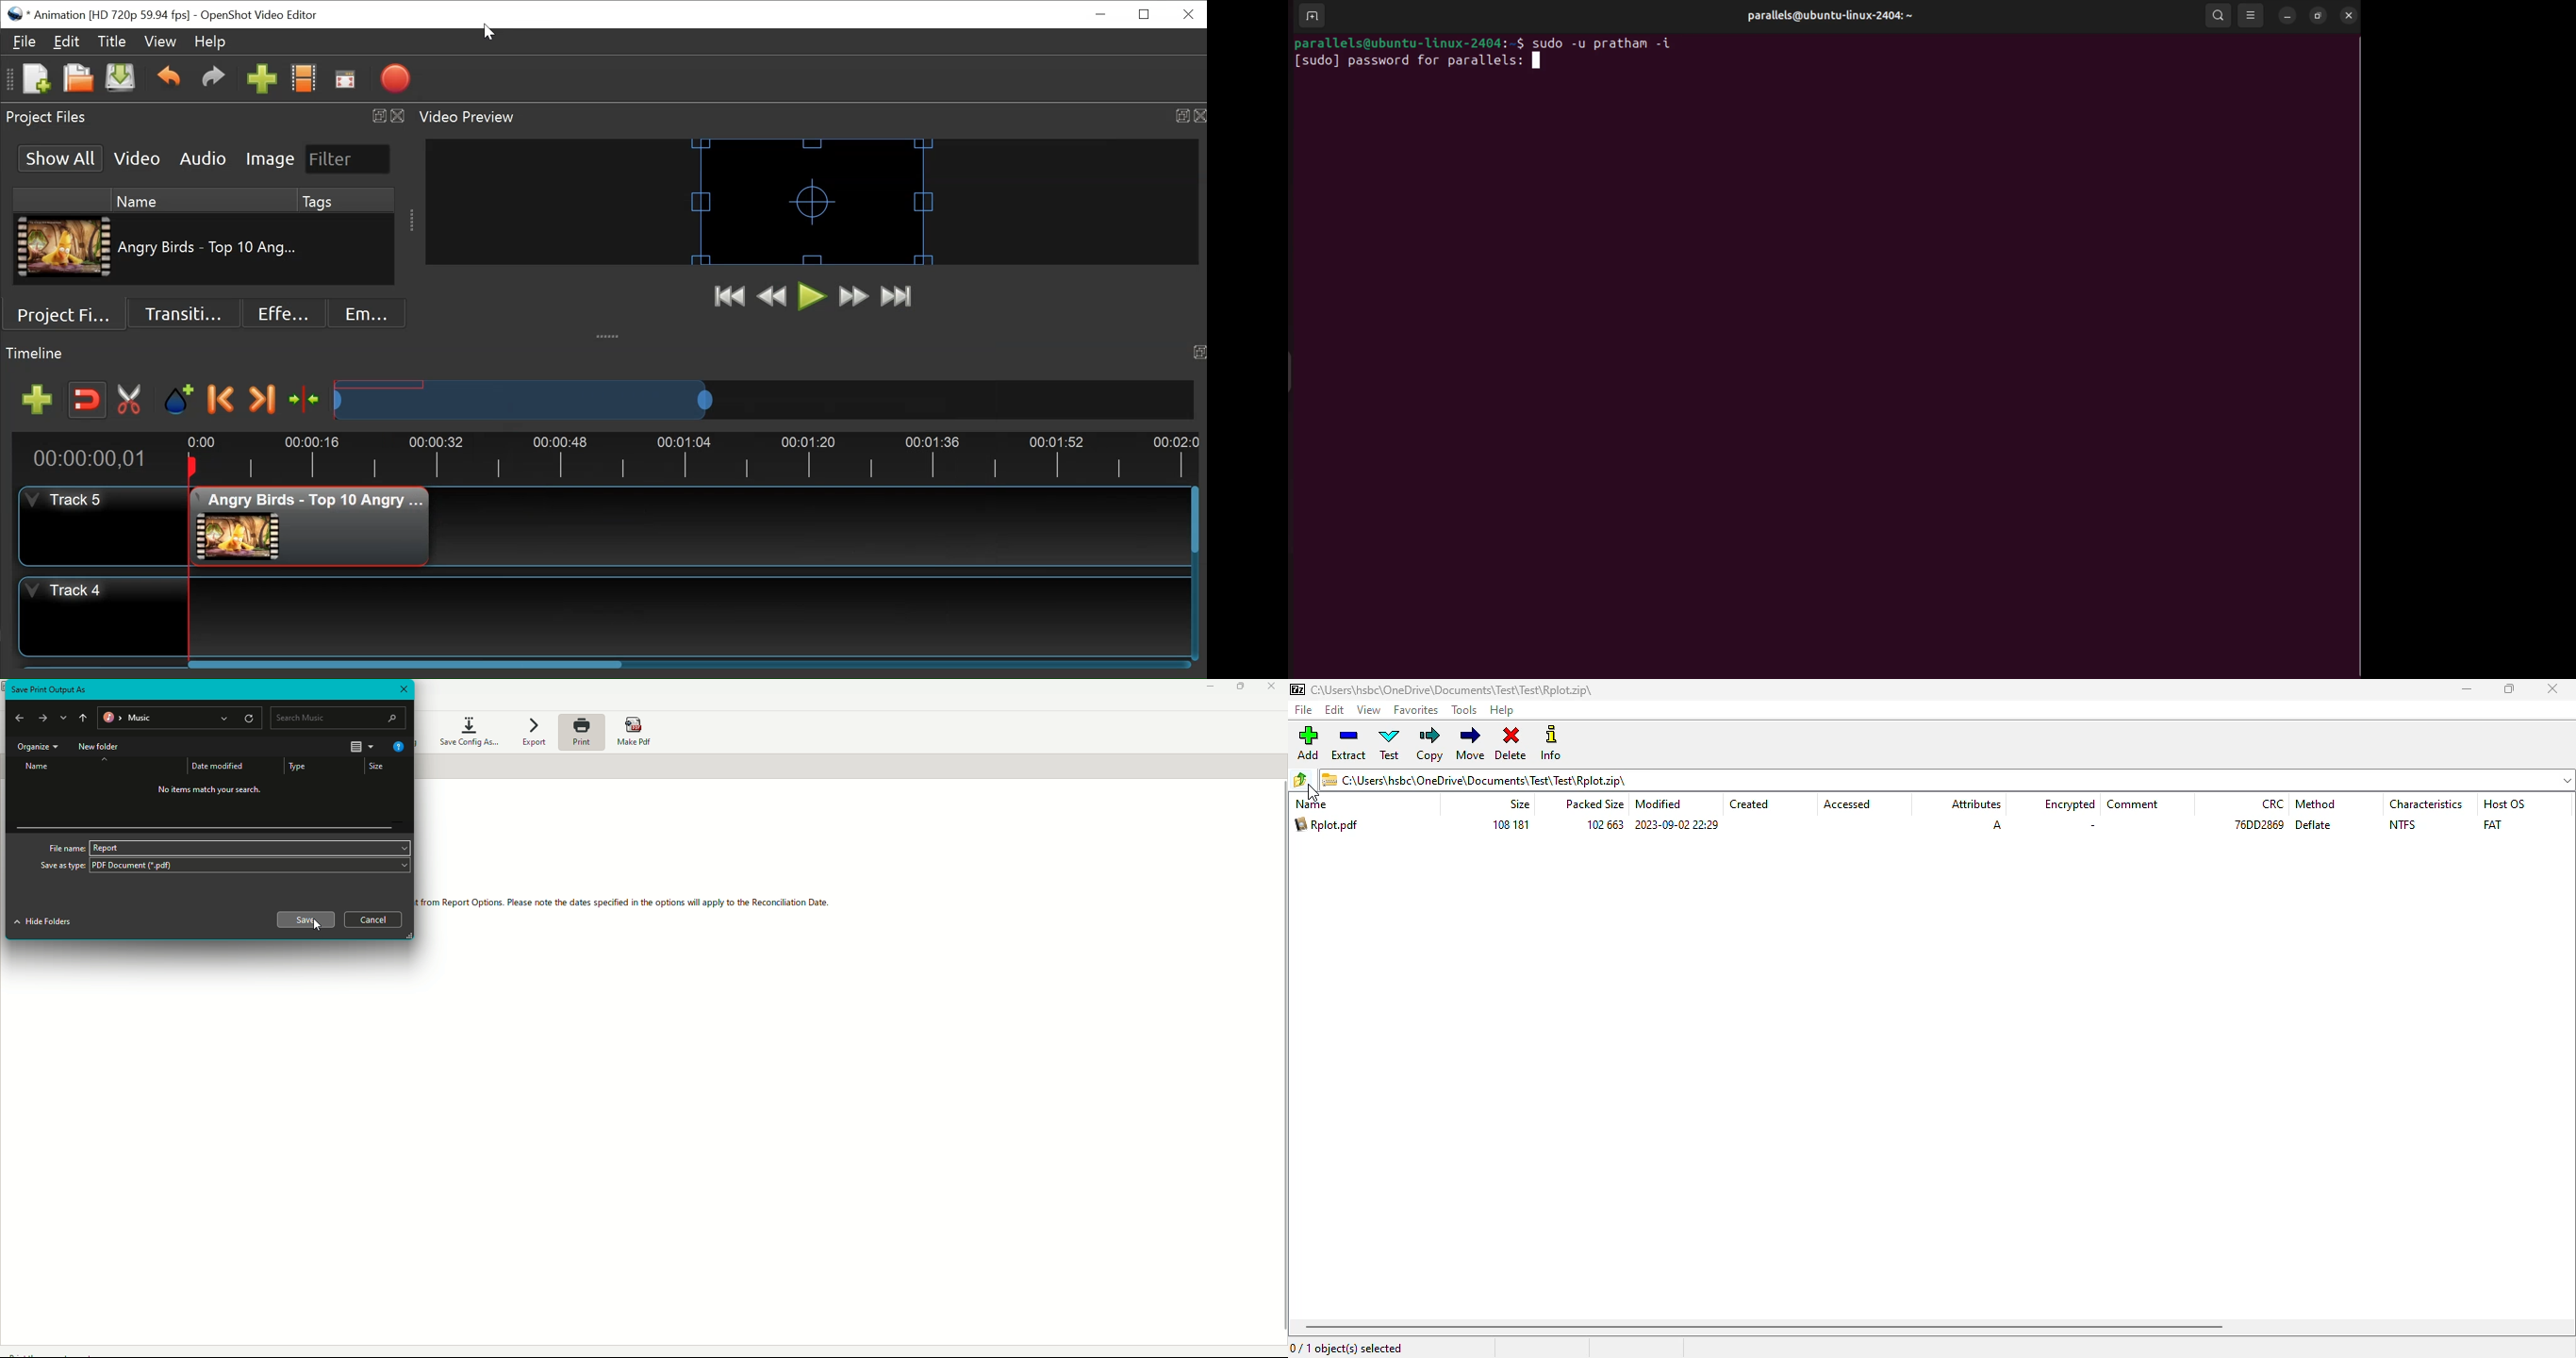  Describe the element at coordinates (131, 399) in the screenshot. I see `Razor` at that location.